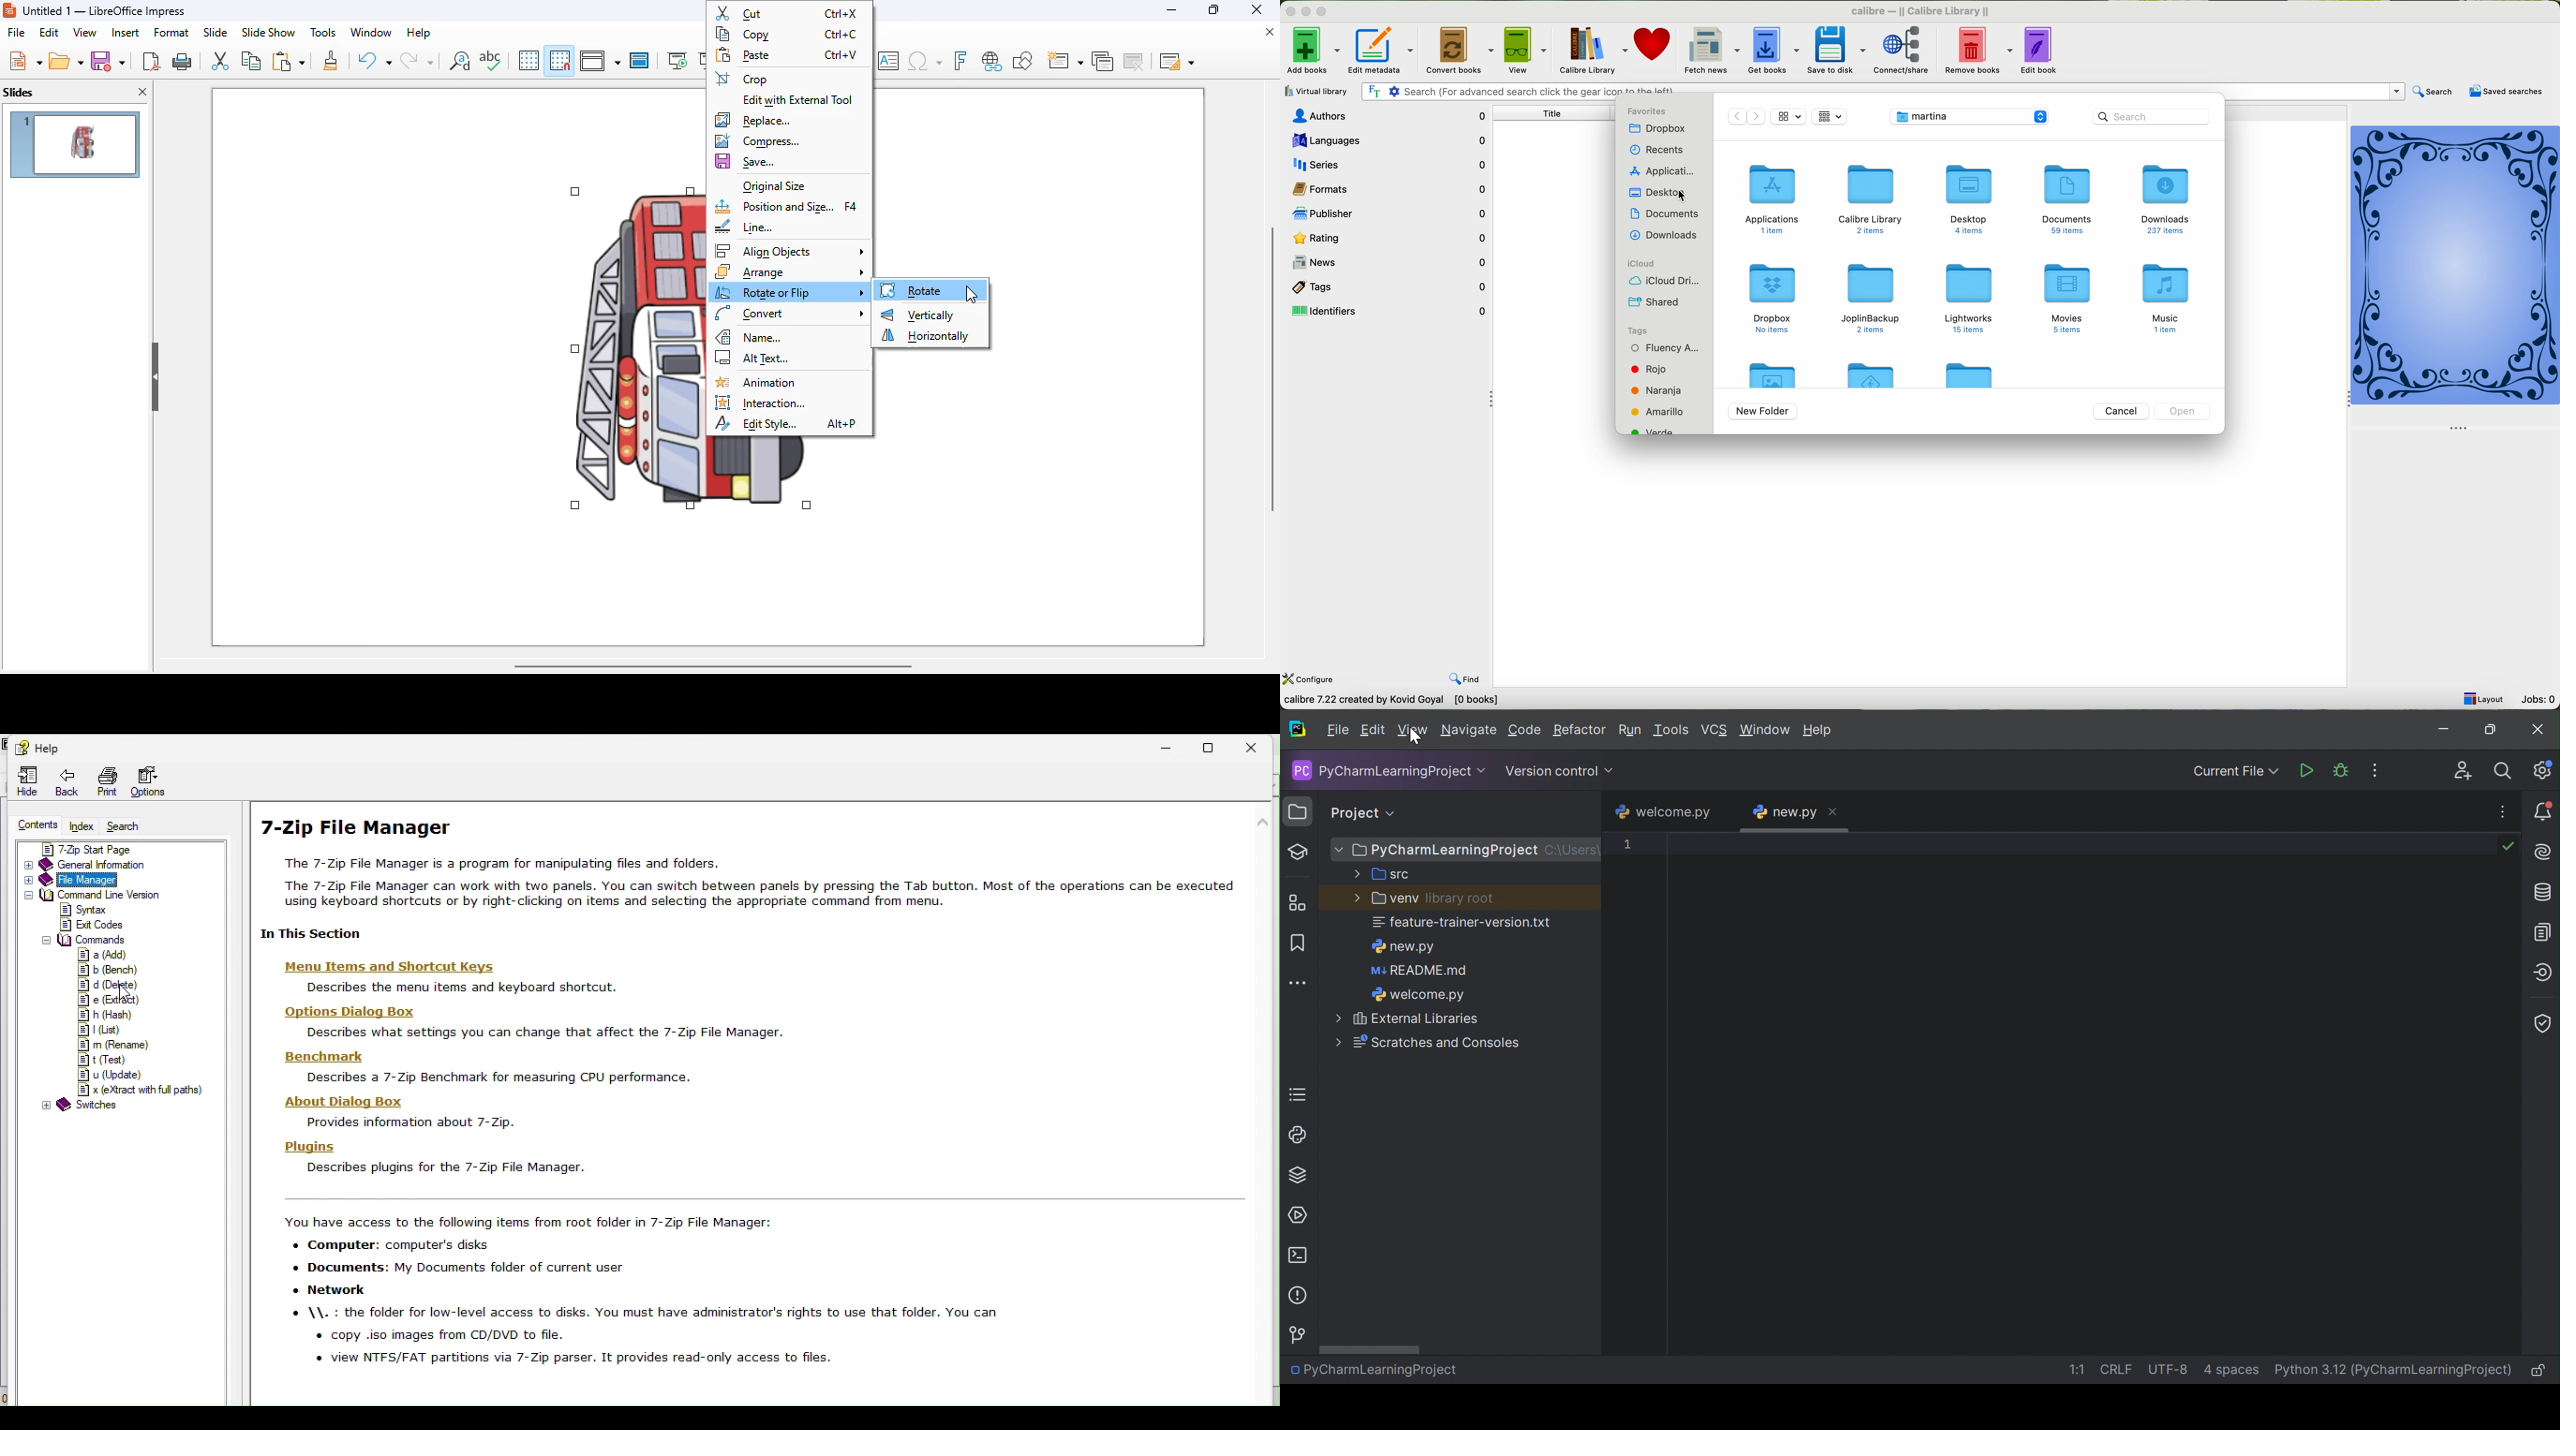  I want to click on applications, so click(1662, 171).